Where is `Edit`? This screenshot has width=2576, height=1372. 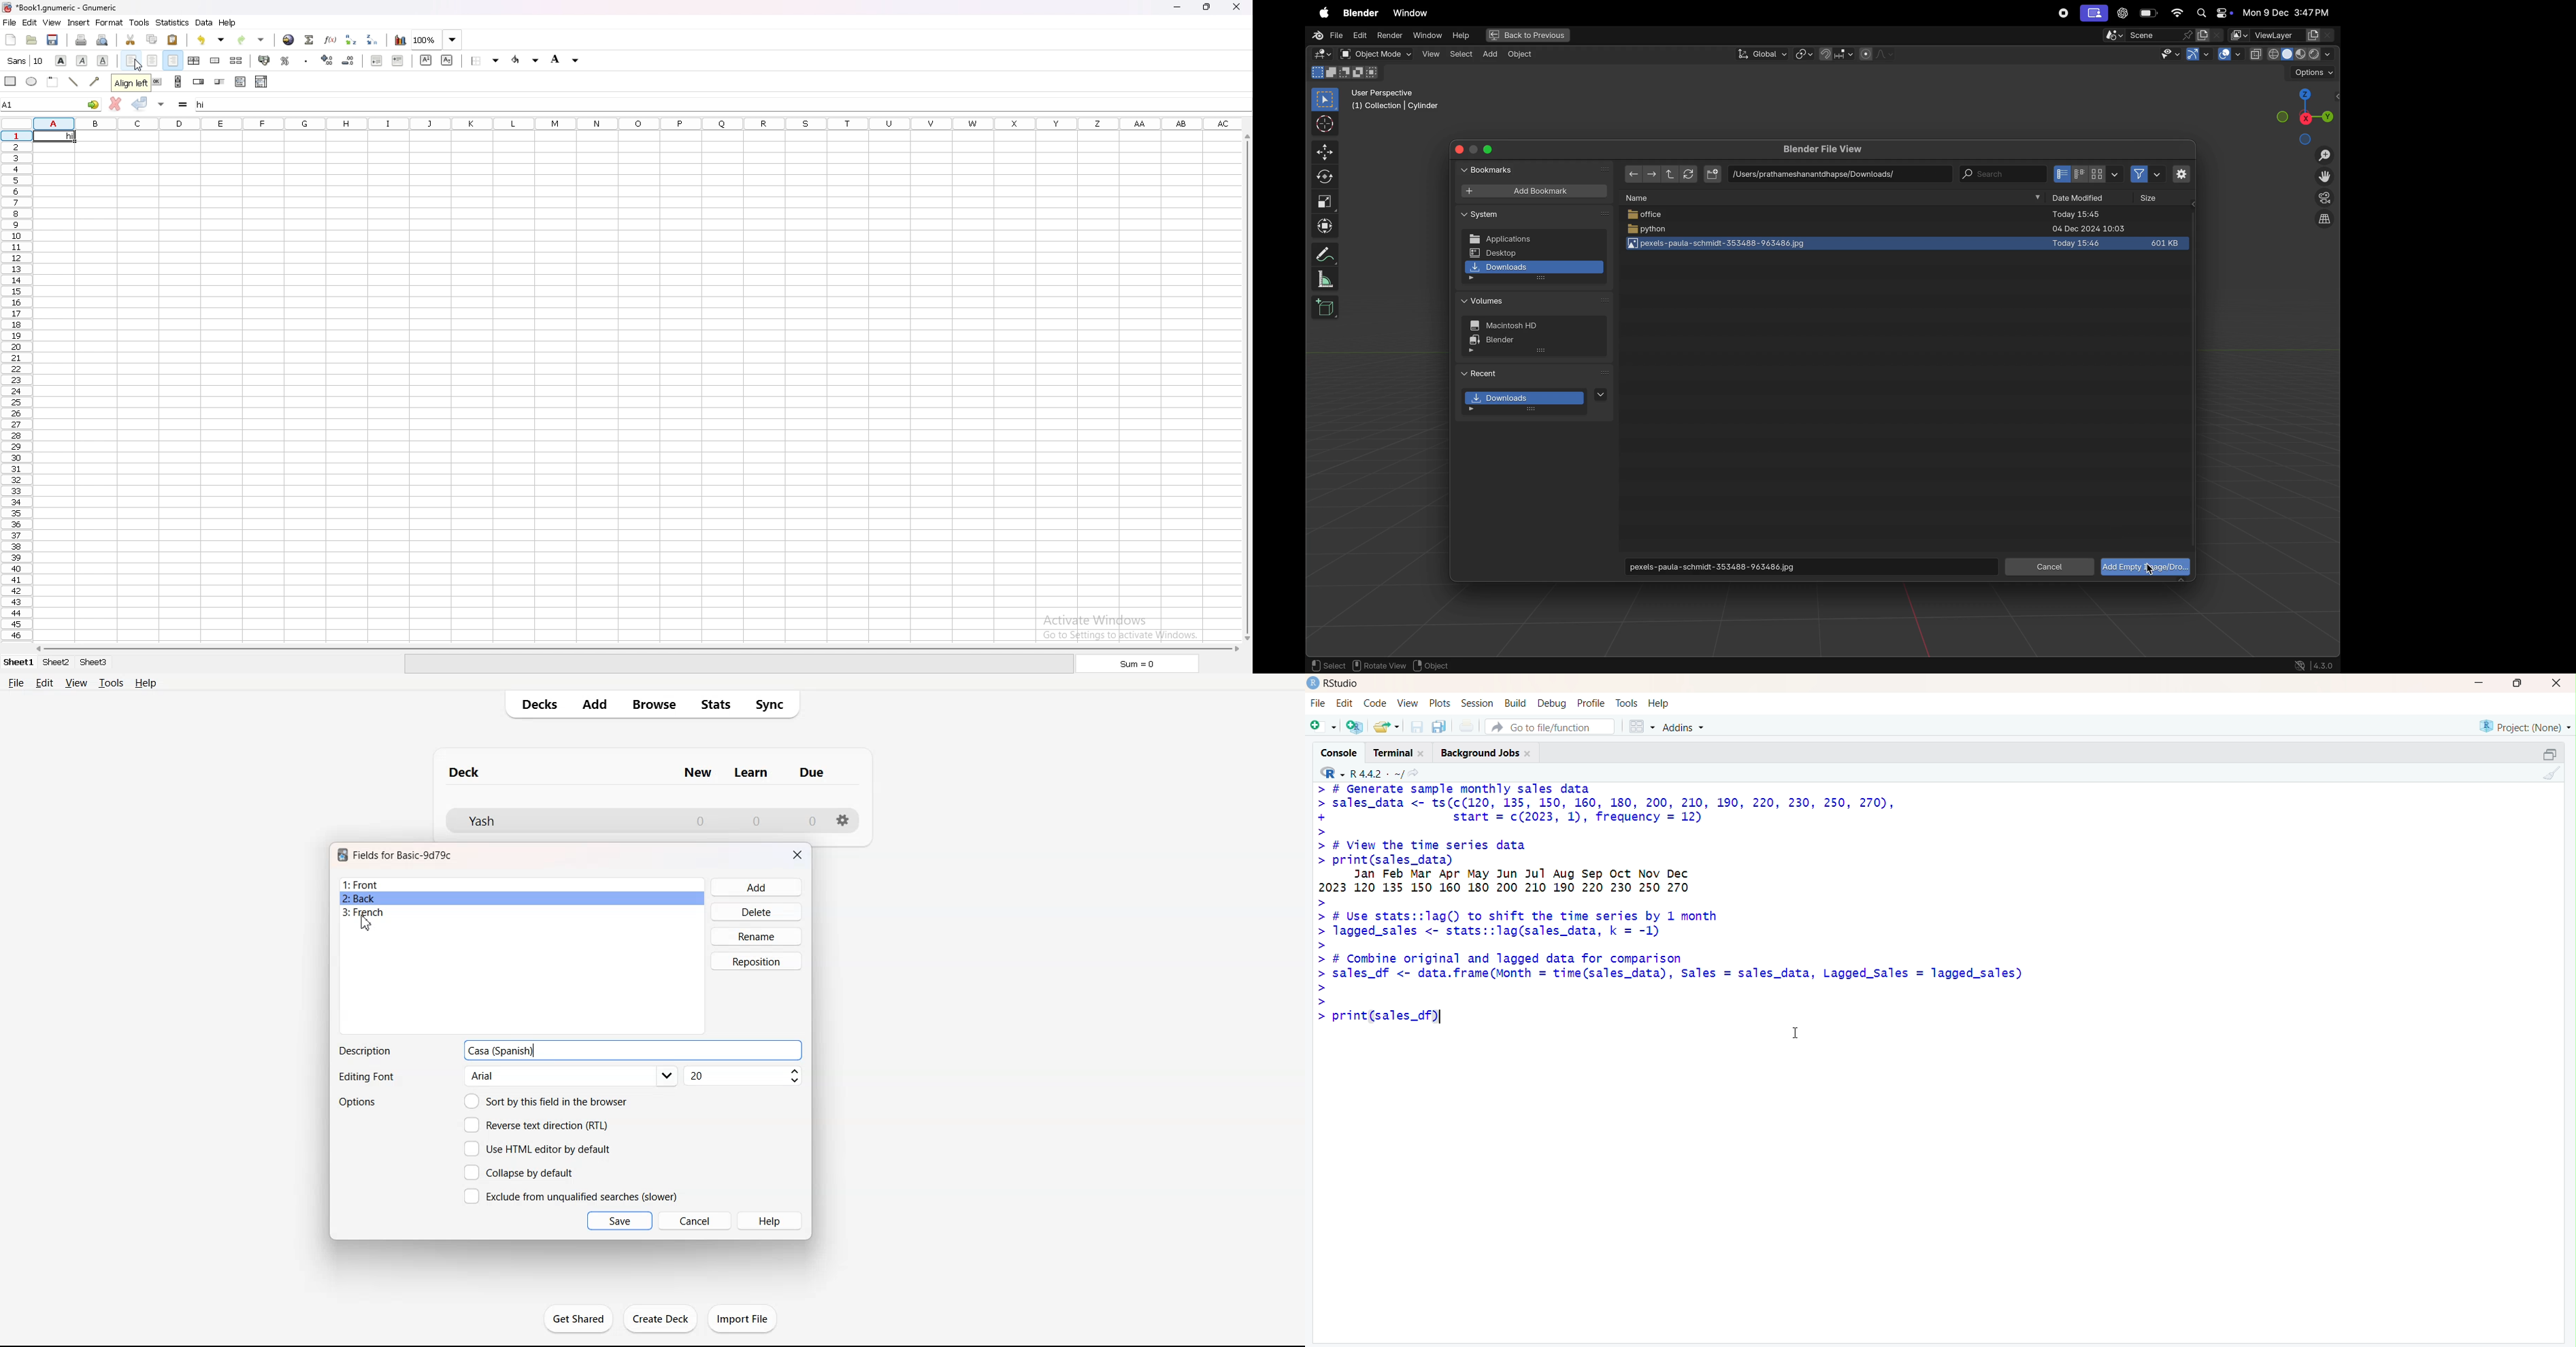 Edit is located at coordinates (44, 683).